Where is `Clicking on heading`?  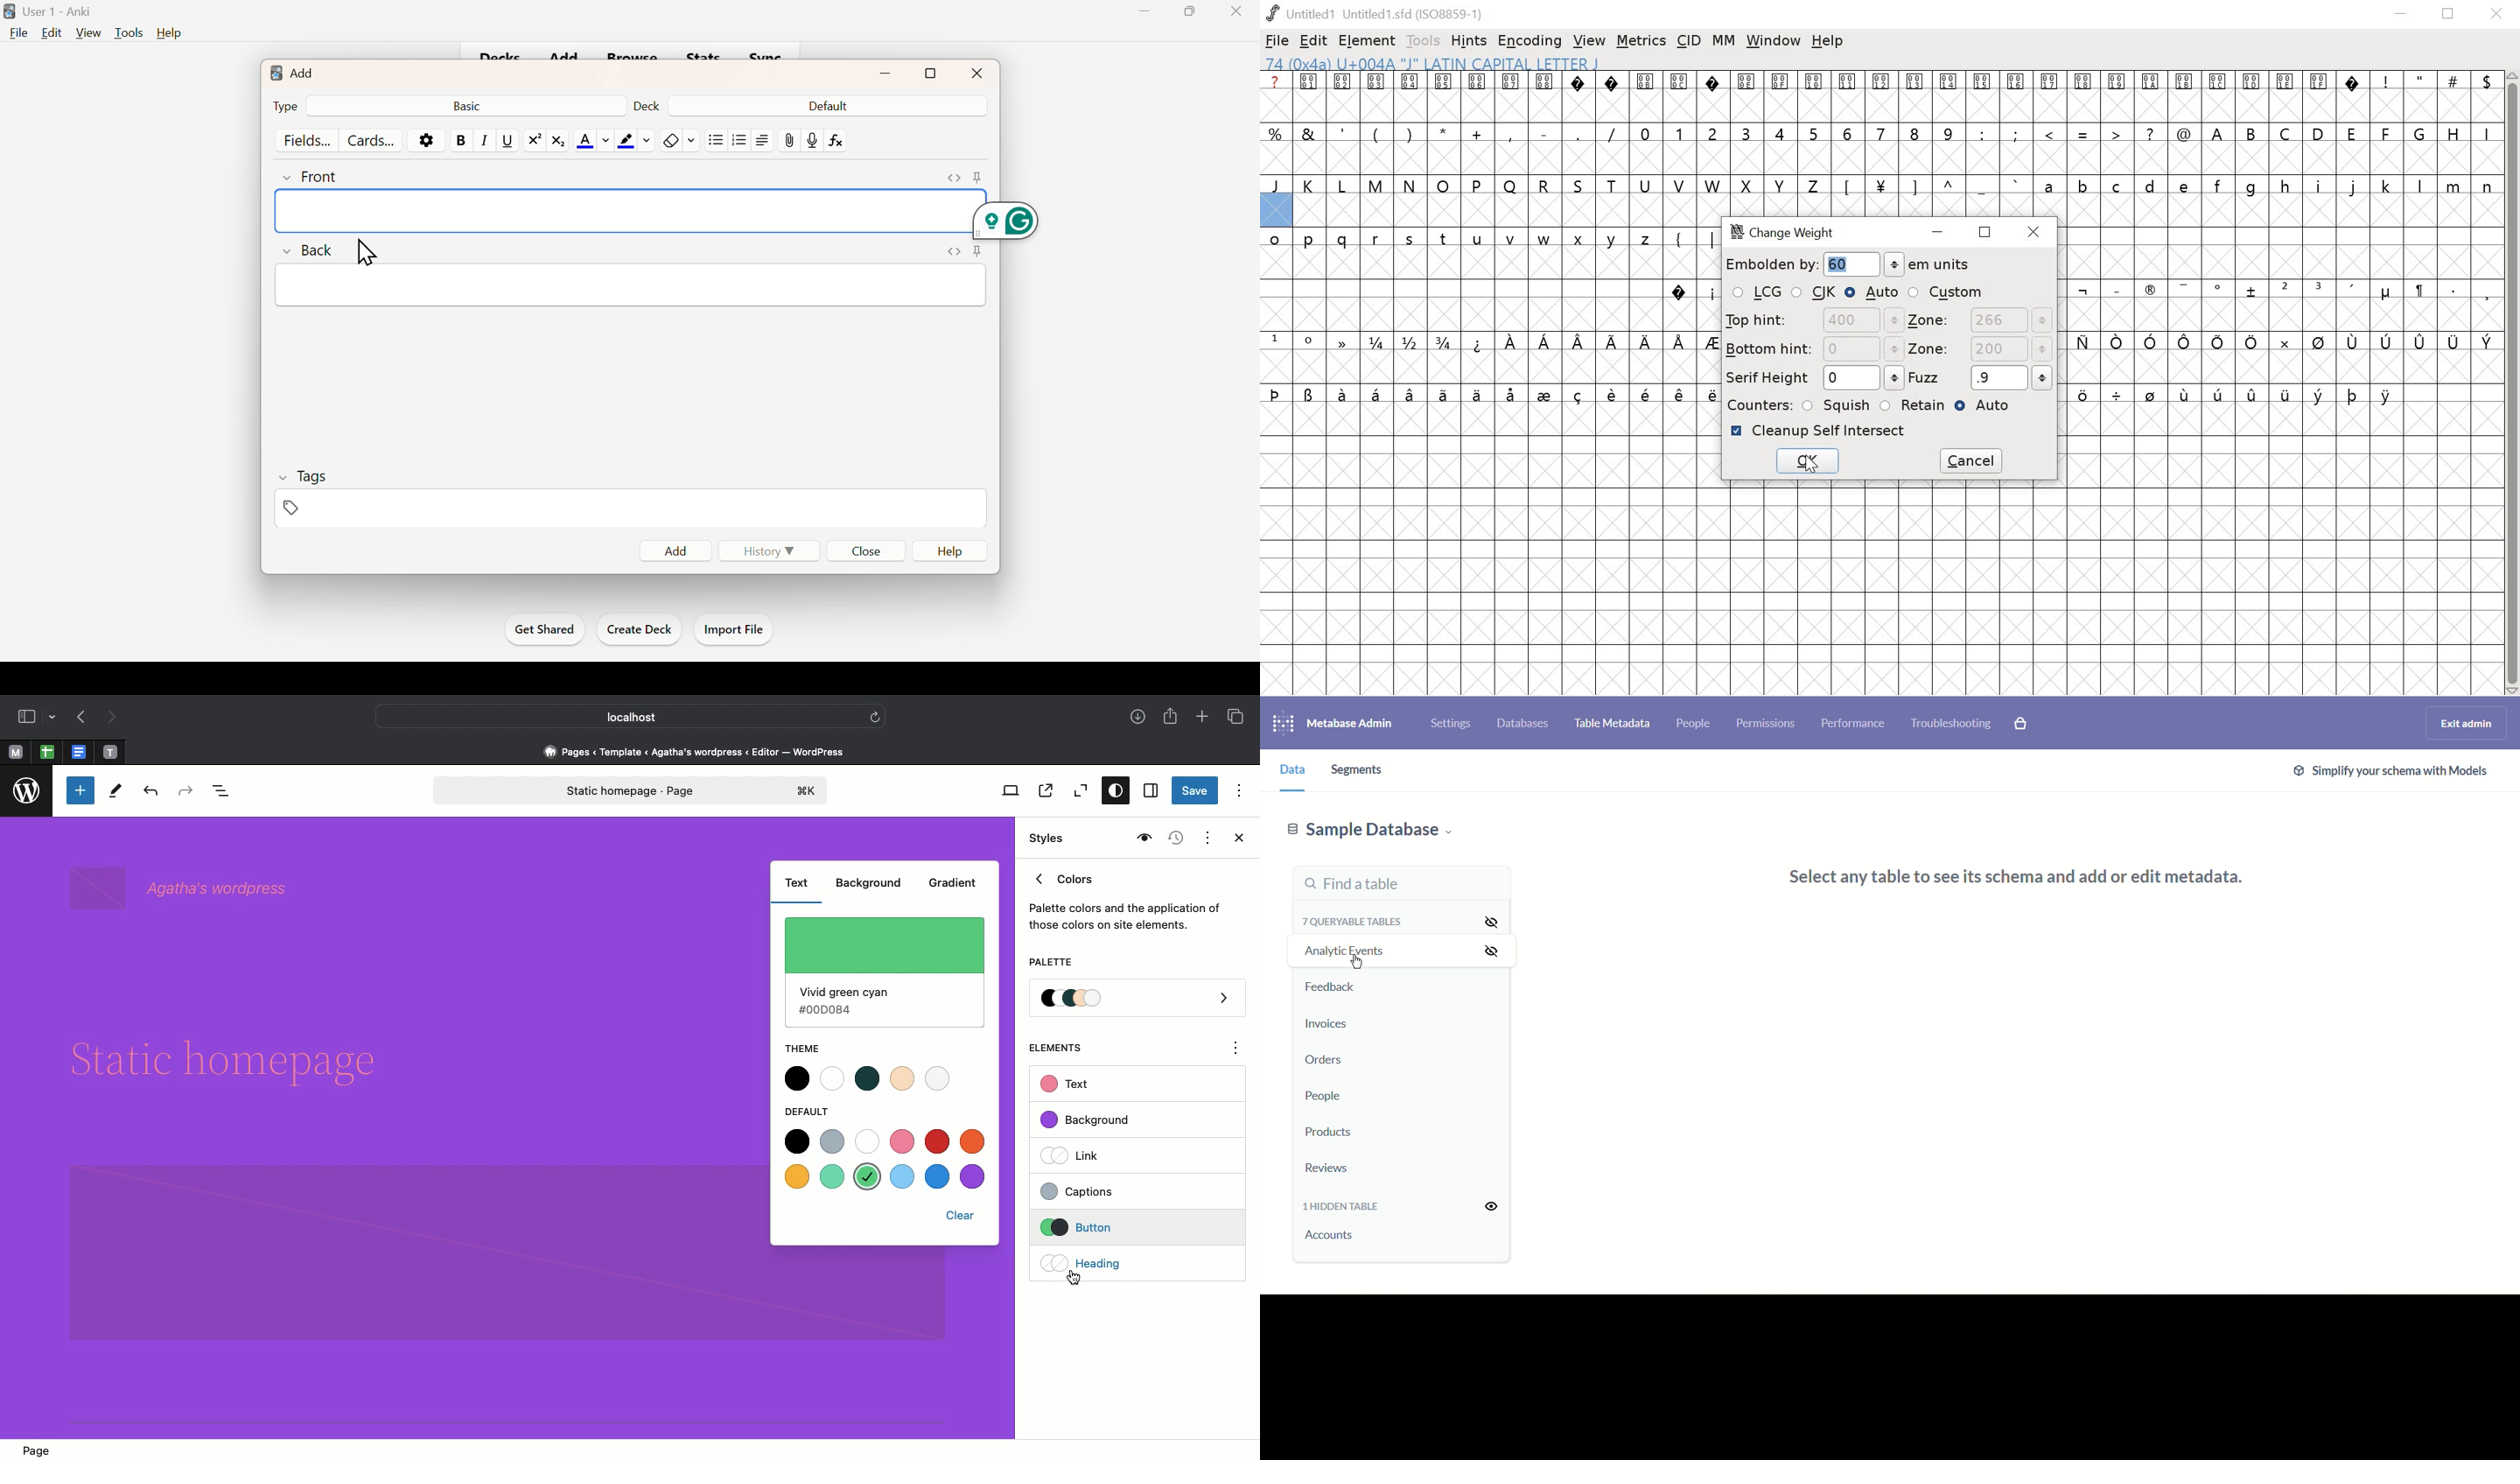
Clicking on heading is located at coordinates (1075, 1278).